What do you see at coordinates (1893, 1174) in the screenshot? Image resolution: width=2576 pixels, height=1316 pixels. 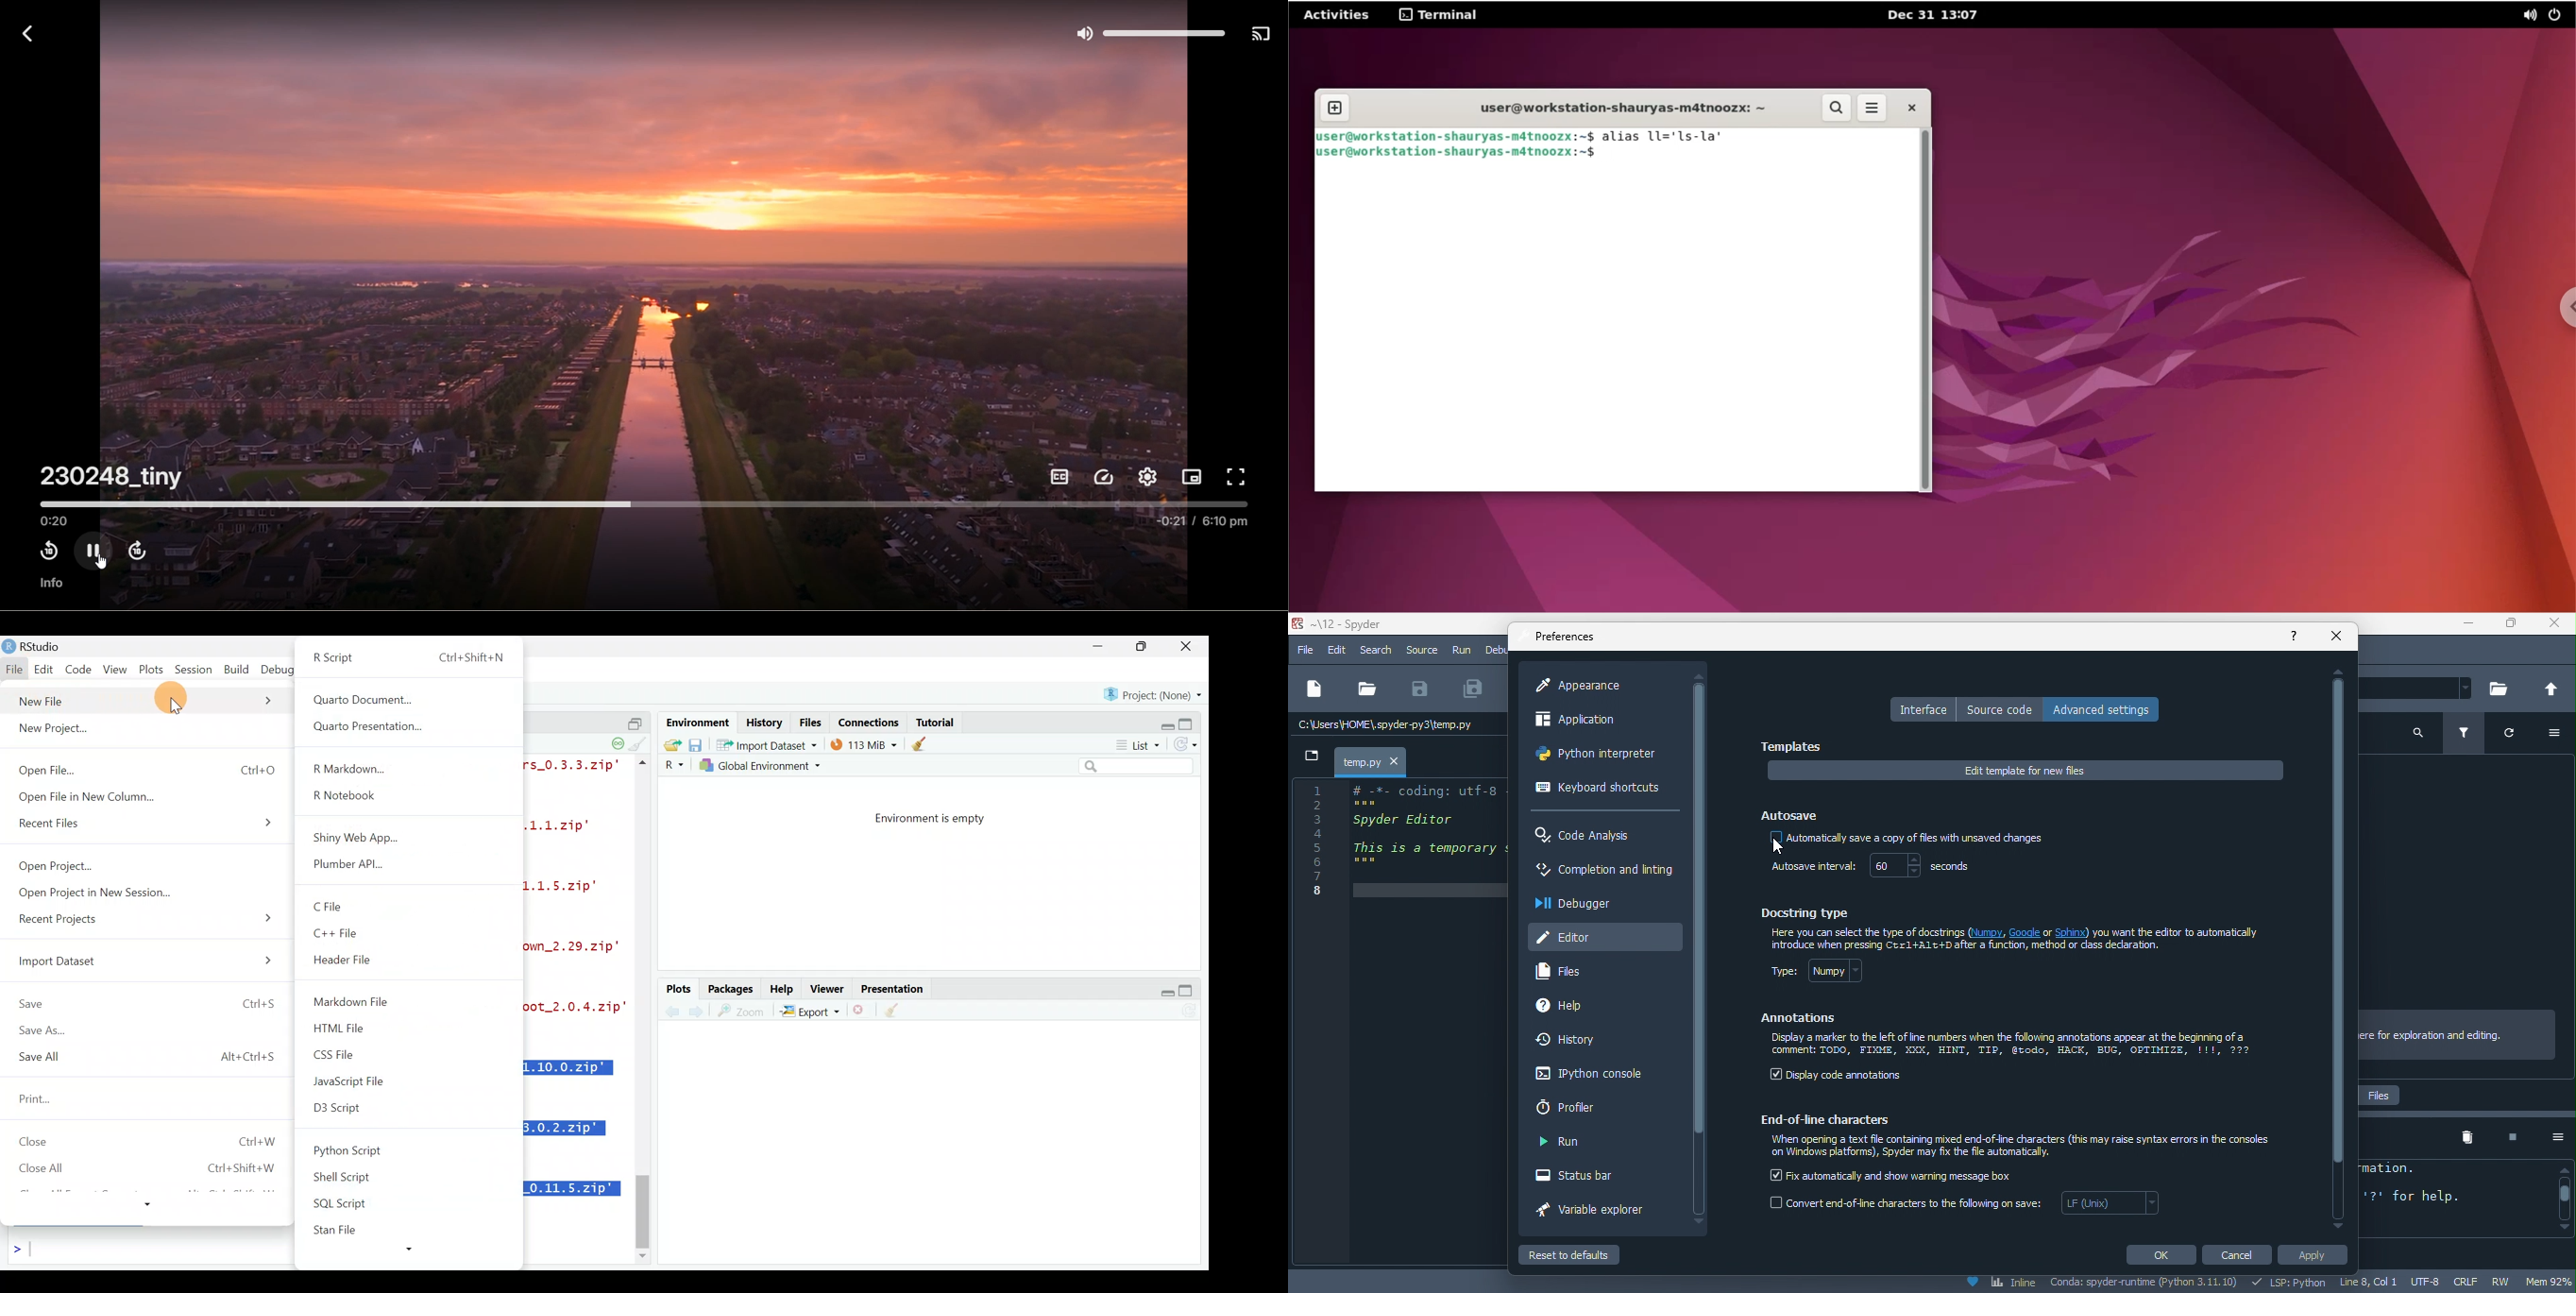 I see `fix automatically and show warming message box` at bounding box center [1893, 1174].